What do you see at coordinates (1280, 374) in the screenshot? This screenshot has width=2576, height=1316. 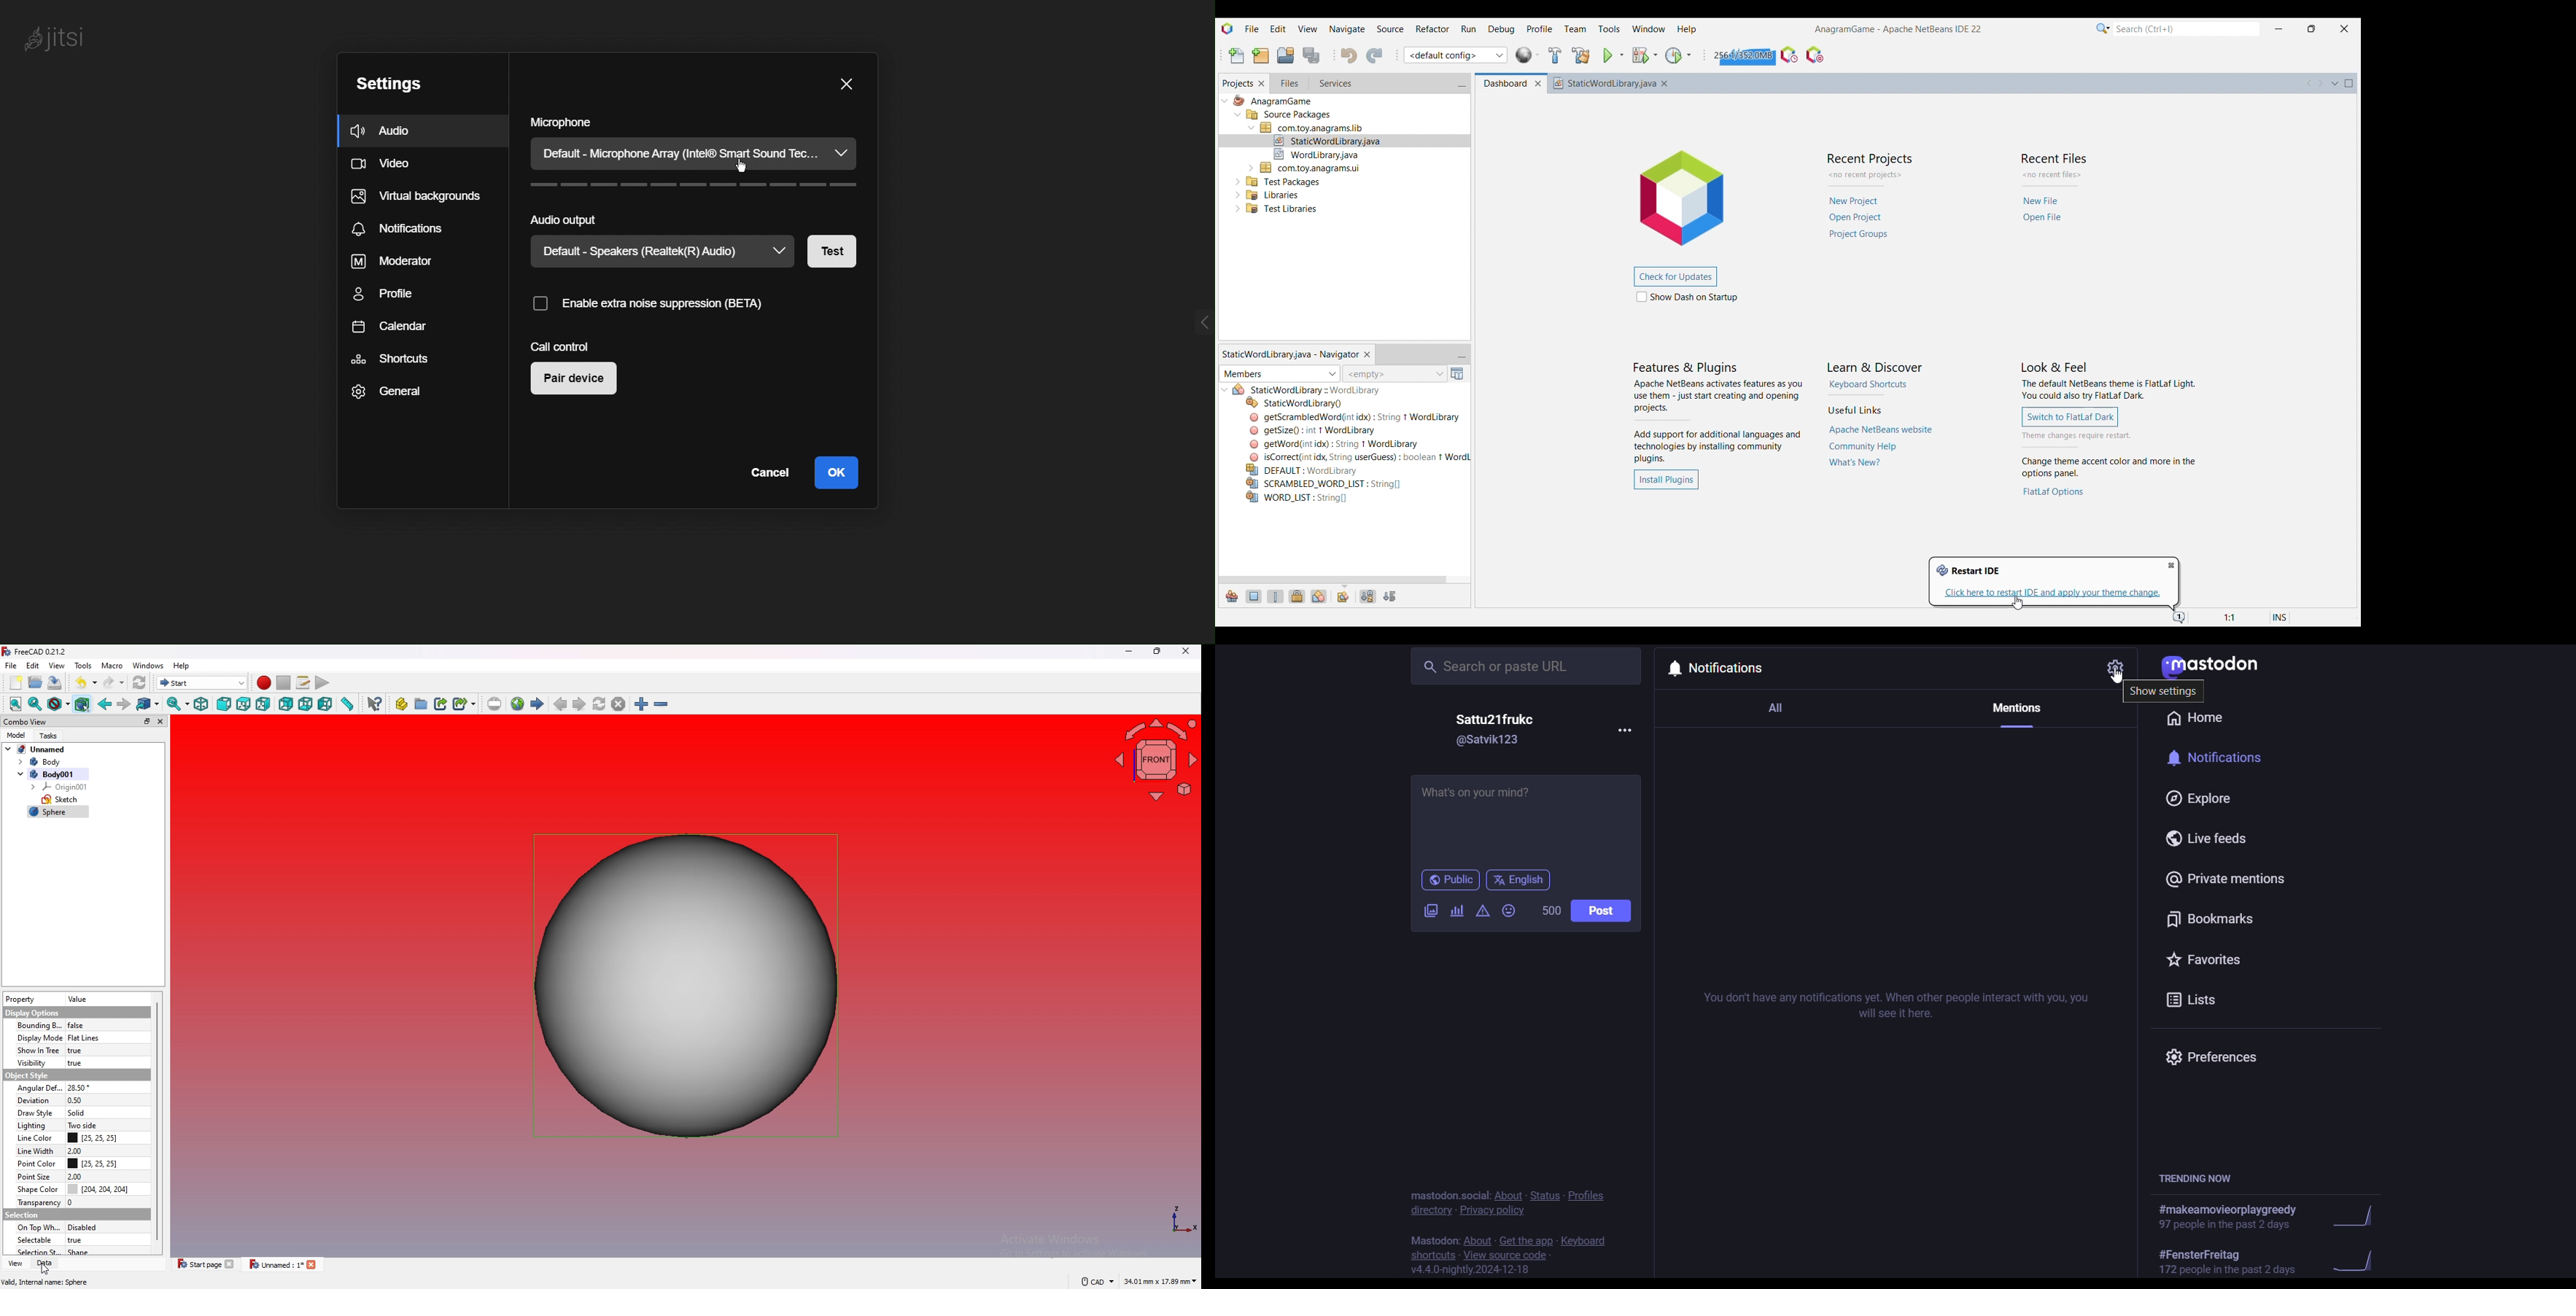 I see `Members/Bean patterns` at bounding box center [1280, 374].